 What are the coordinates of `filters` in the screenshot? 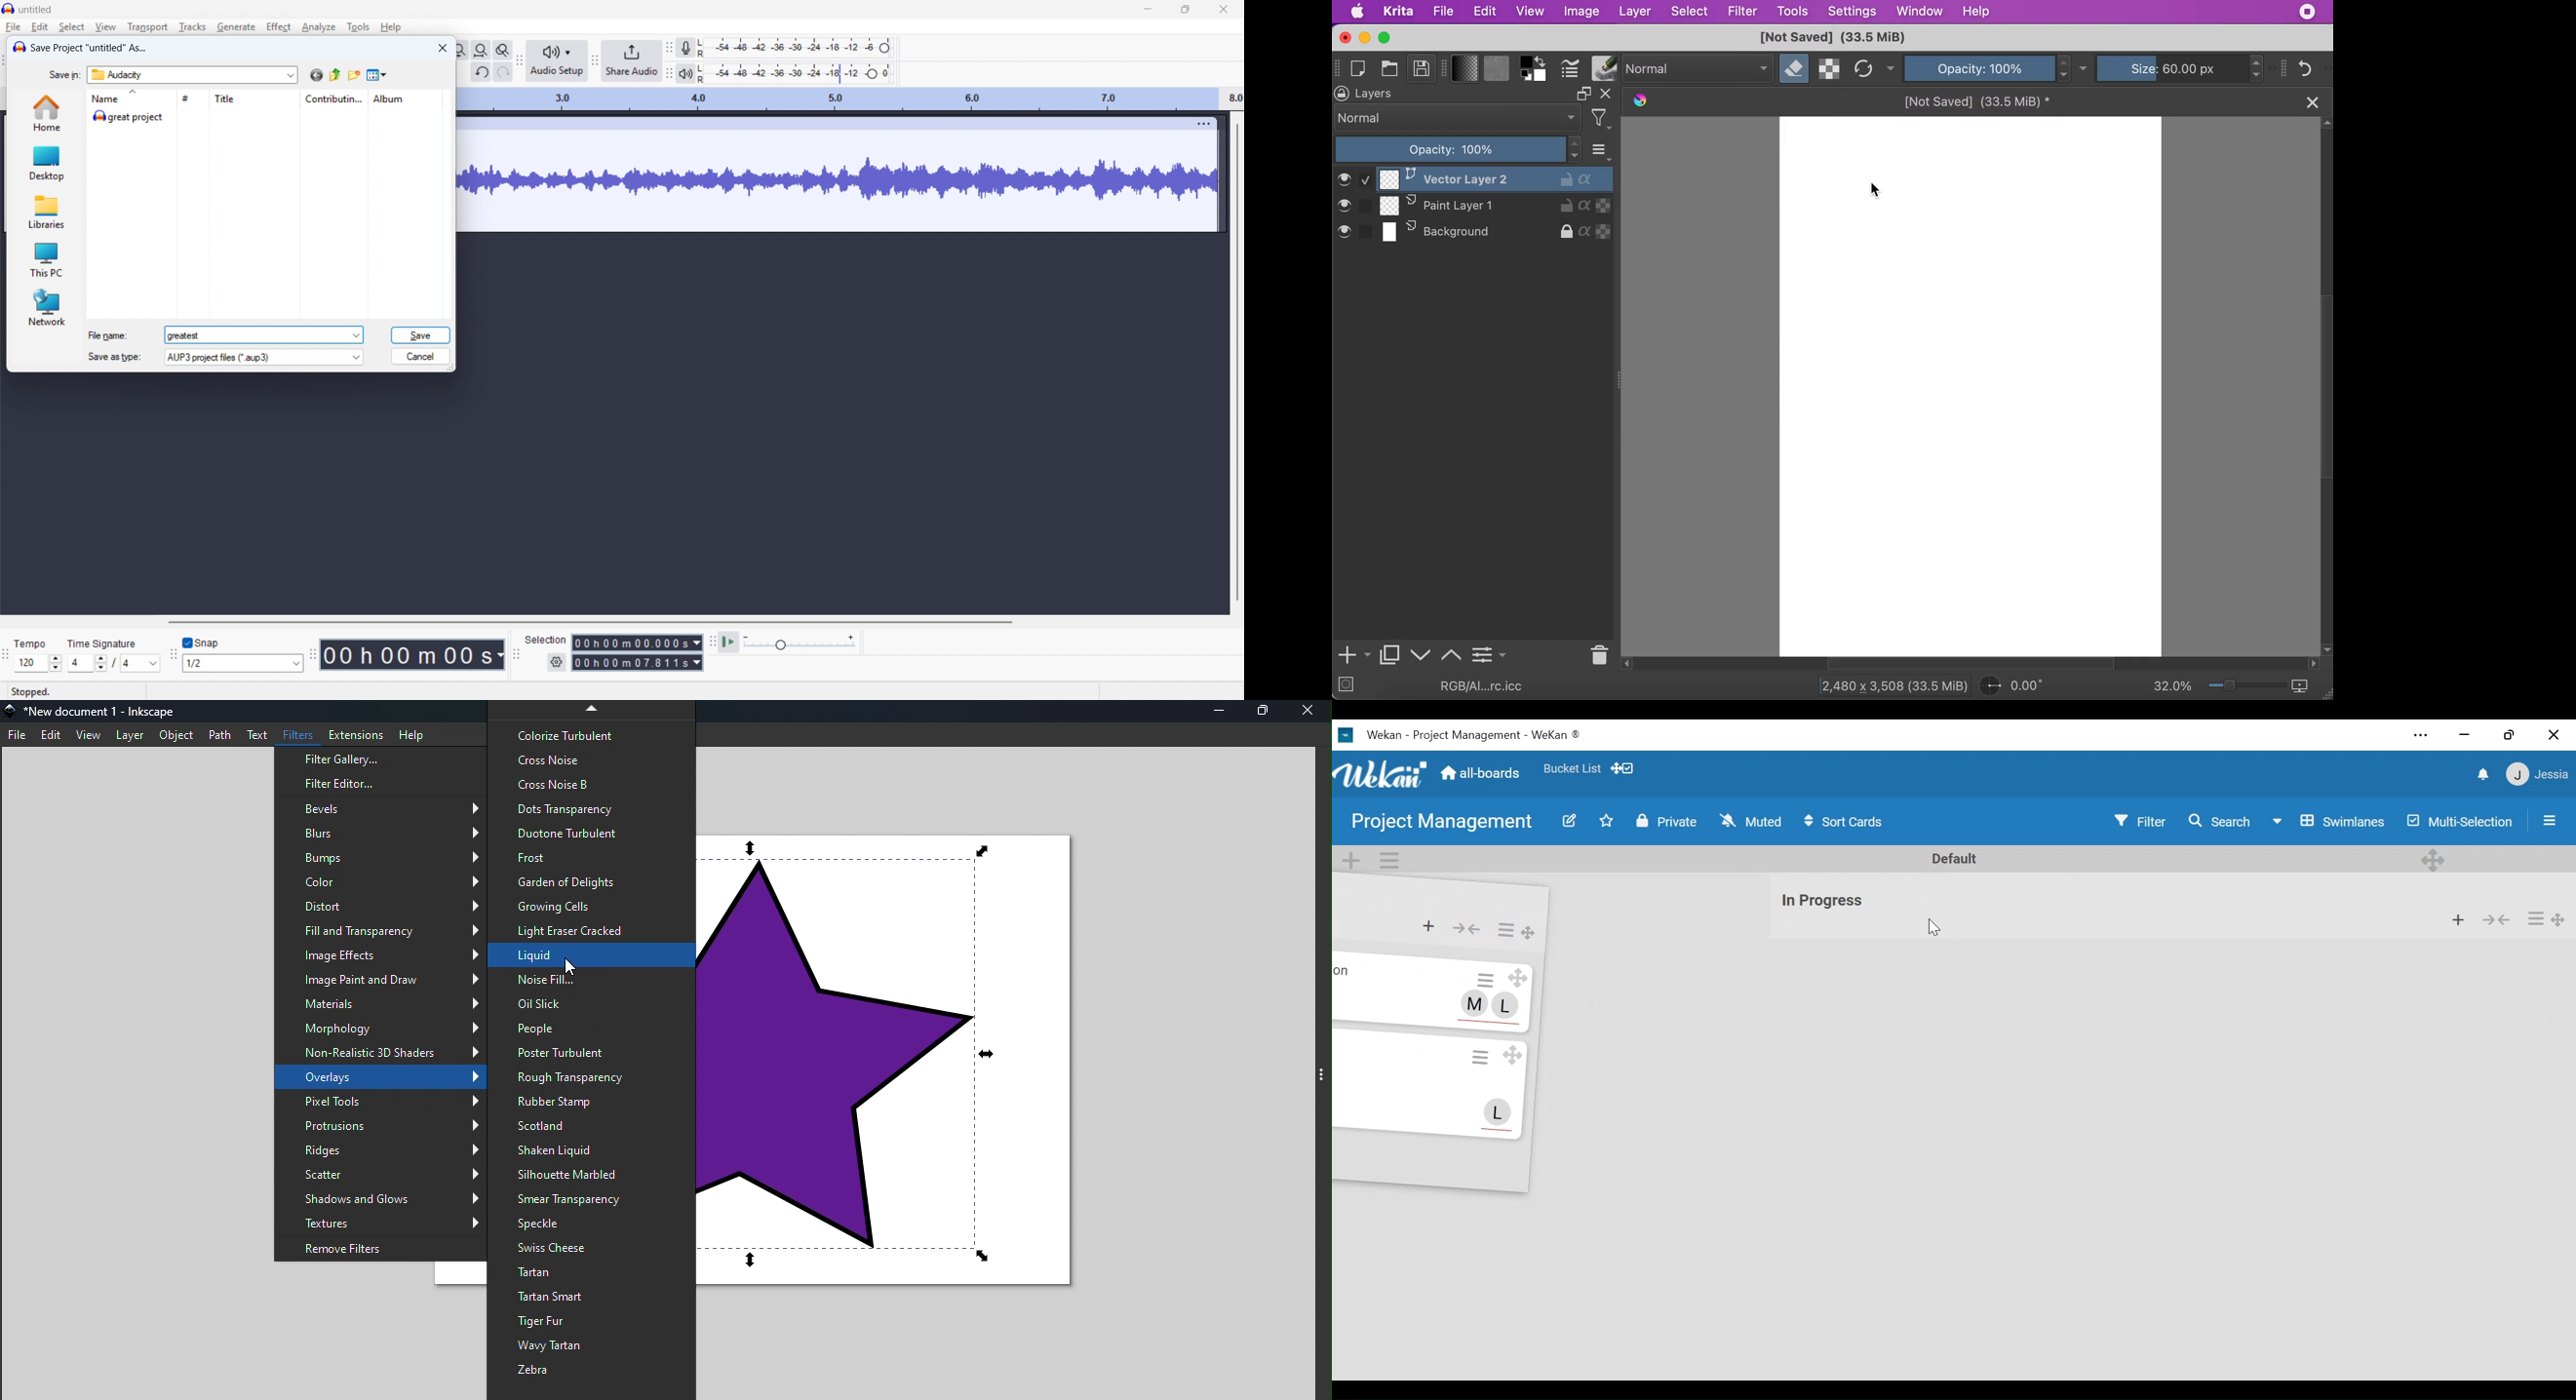 It's located at (1604, 119).